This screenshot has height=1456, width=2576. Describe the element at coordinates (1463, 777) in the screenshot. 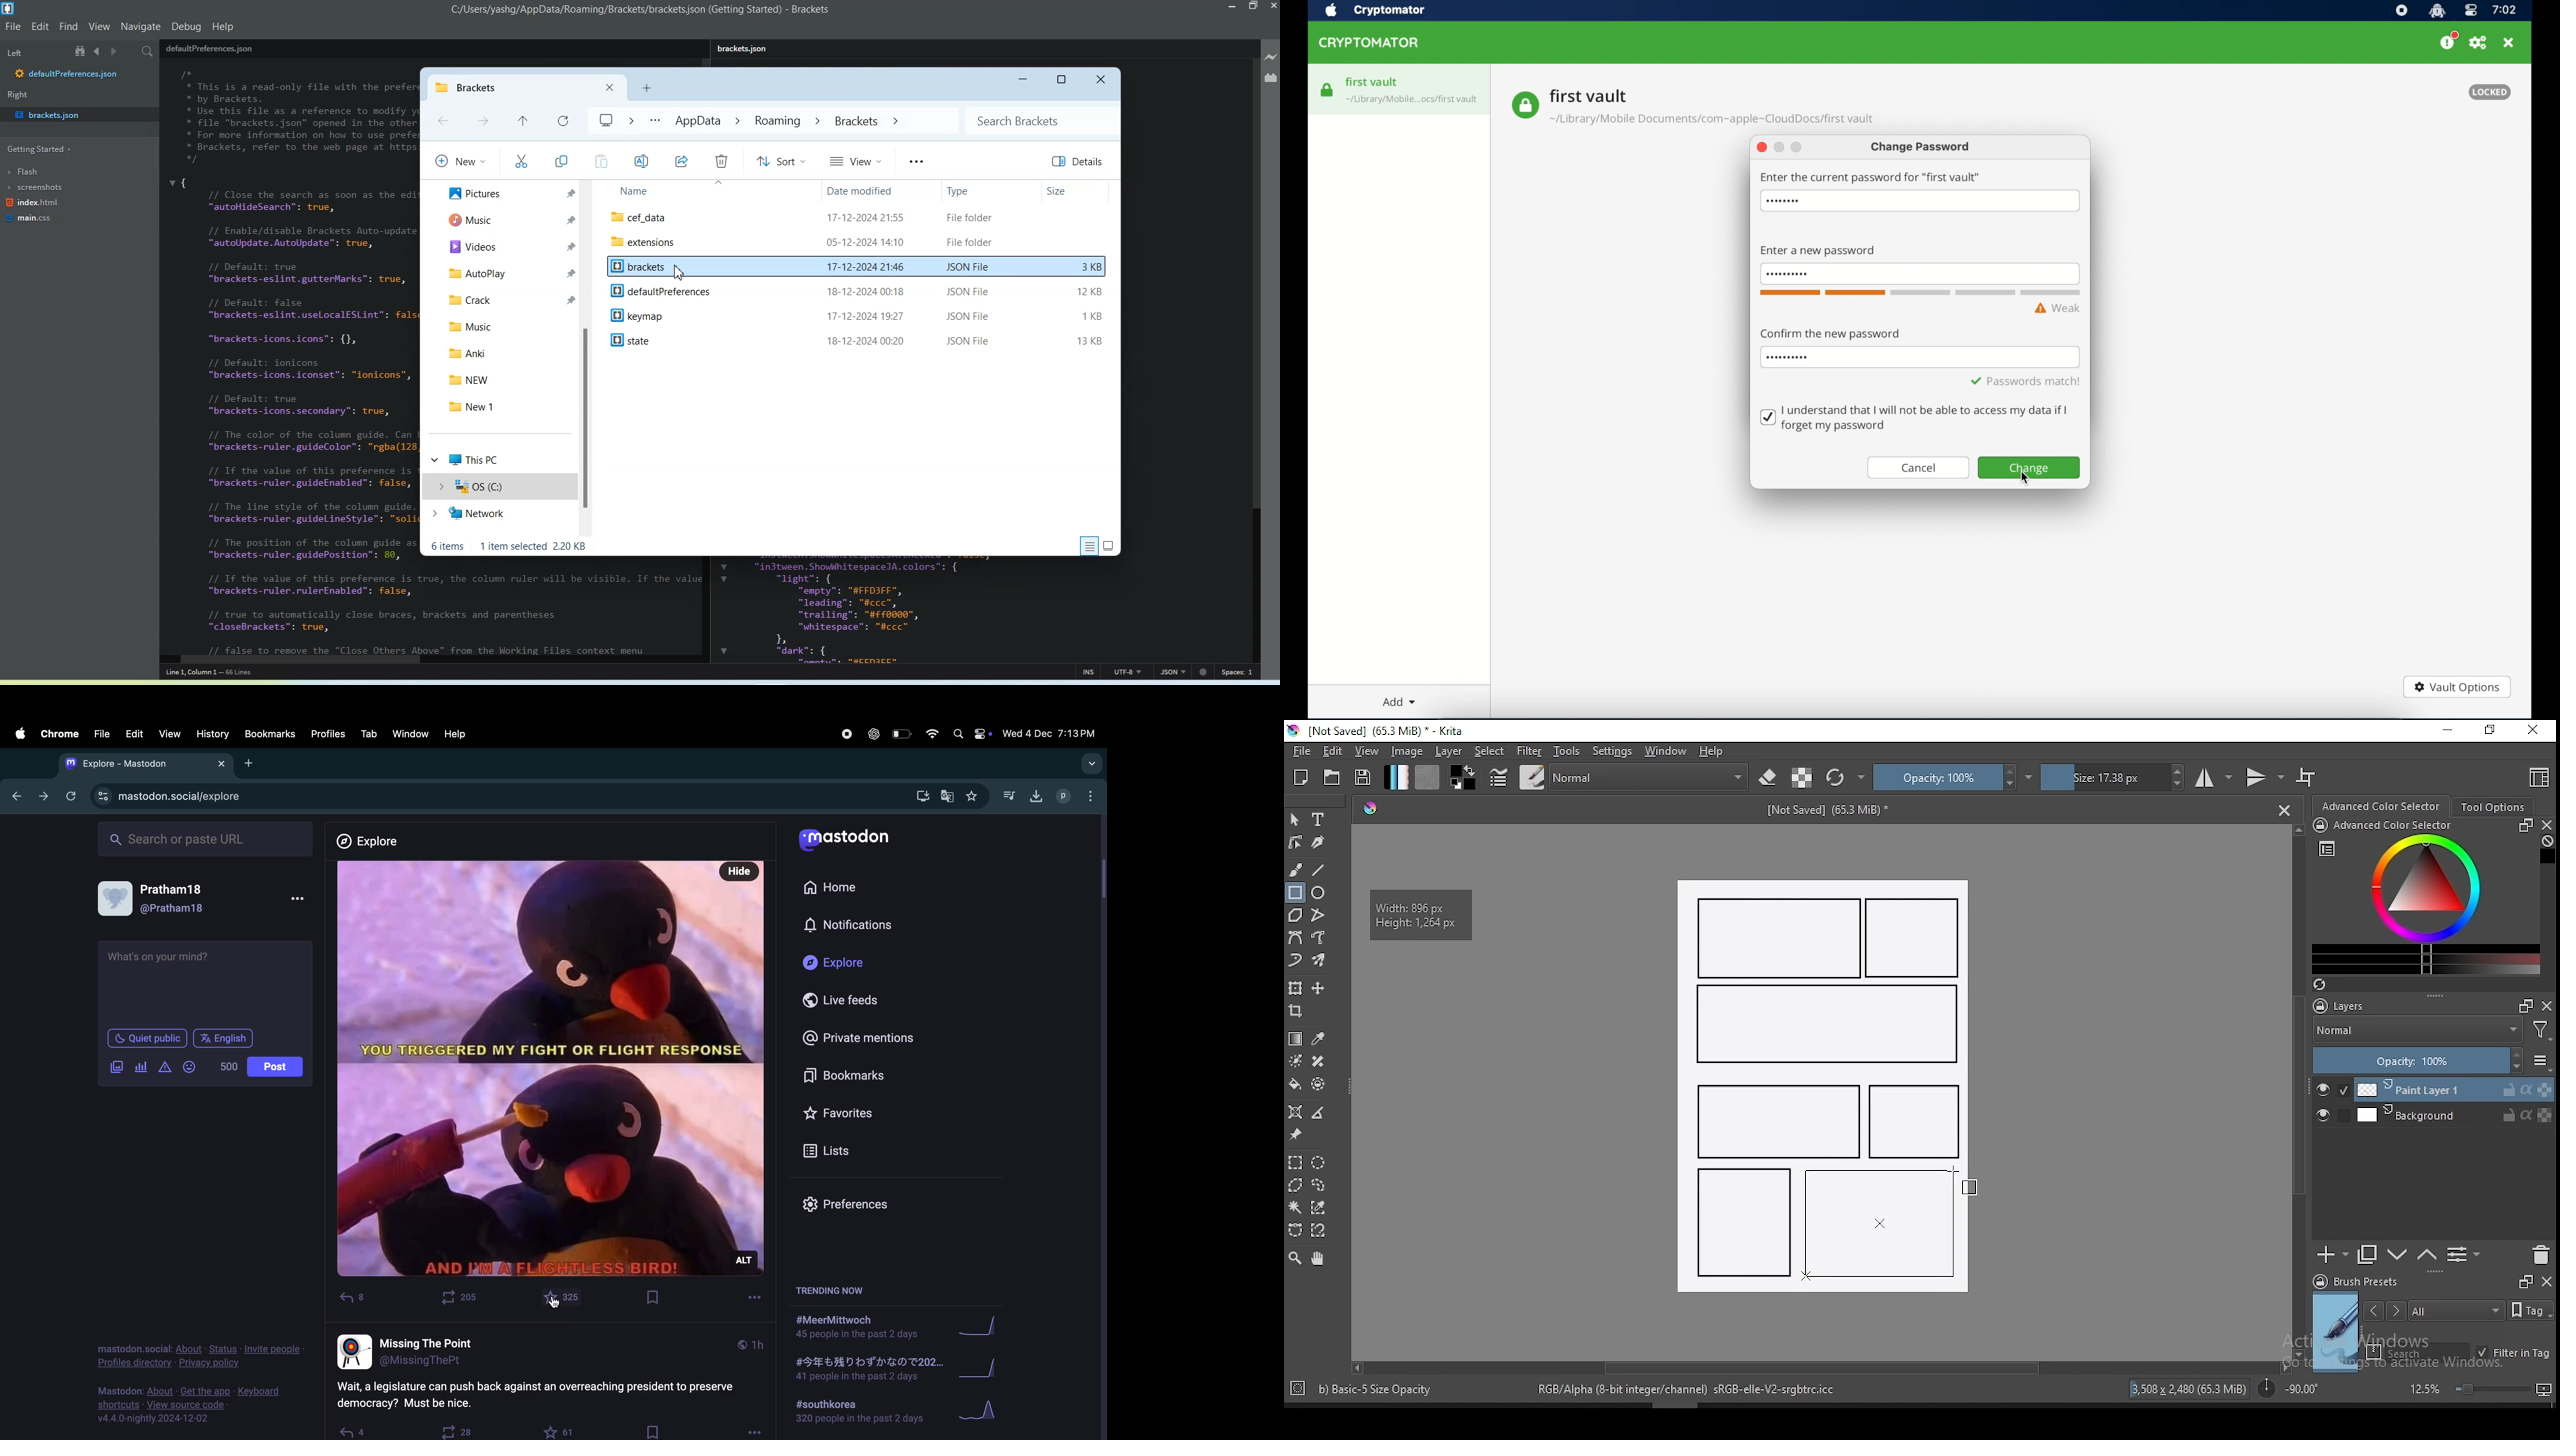

I see `colors` at that location.